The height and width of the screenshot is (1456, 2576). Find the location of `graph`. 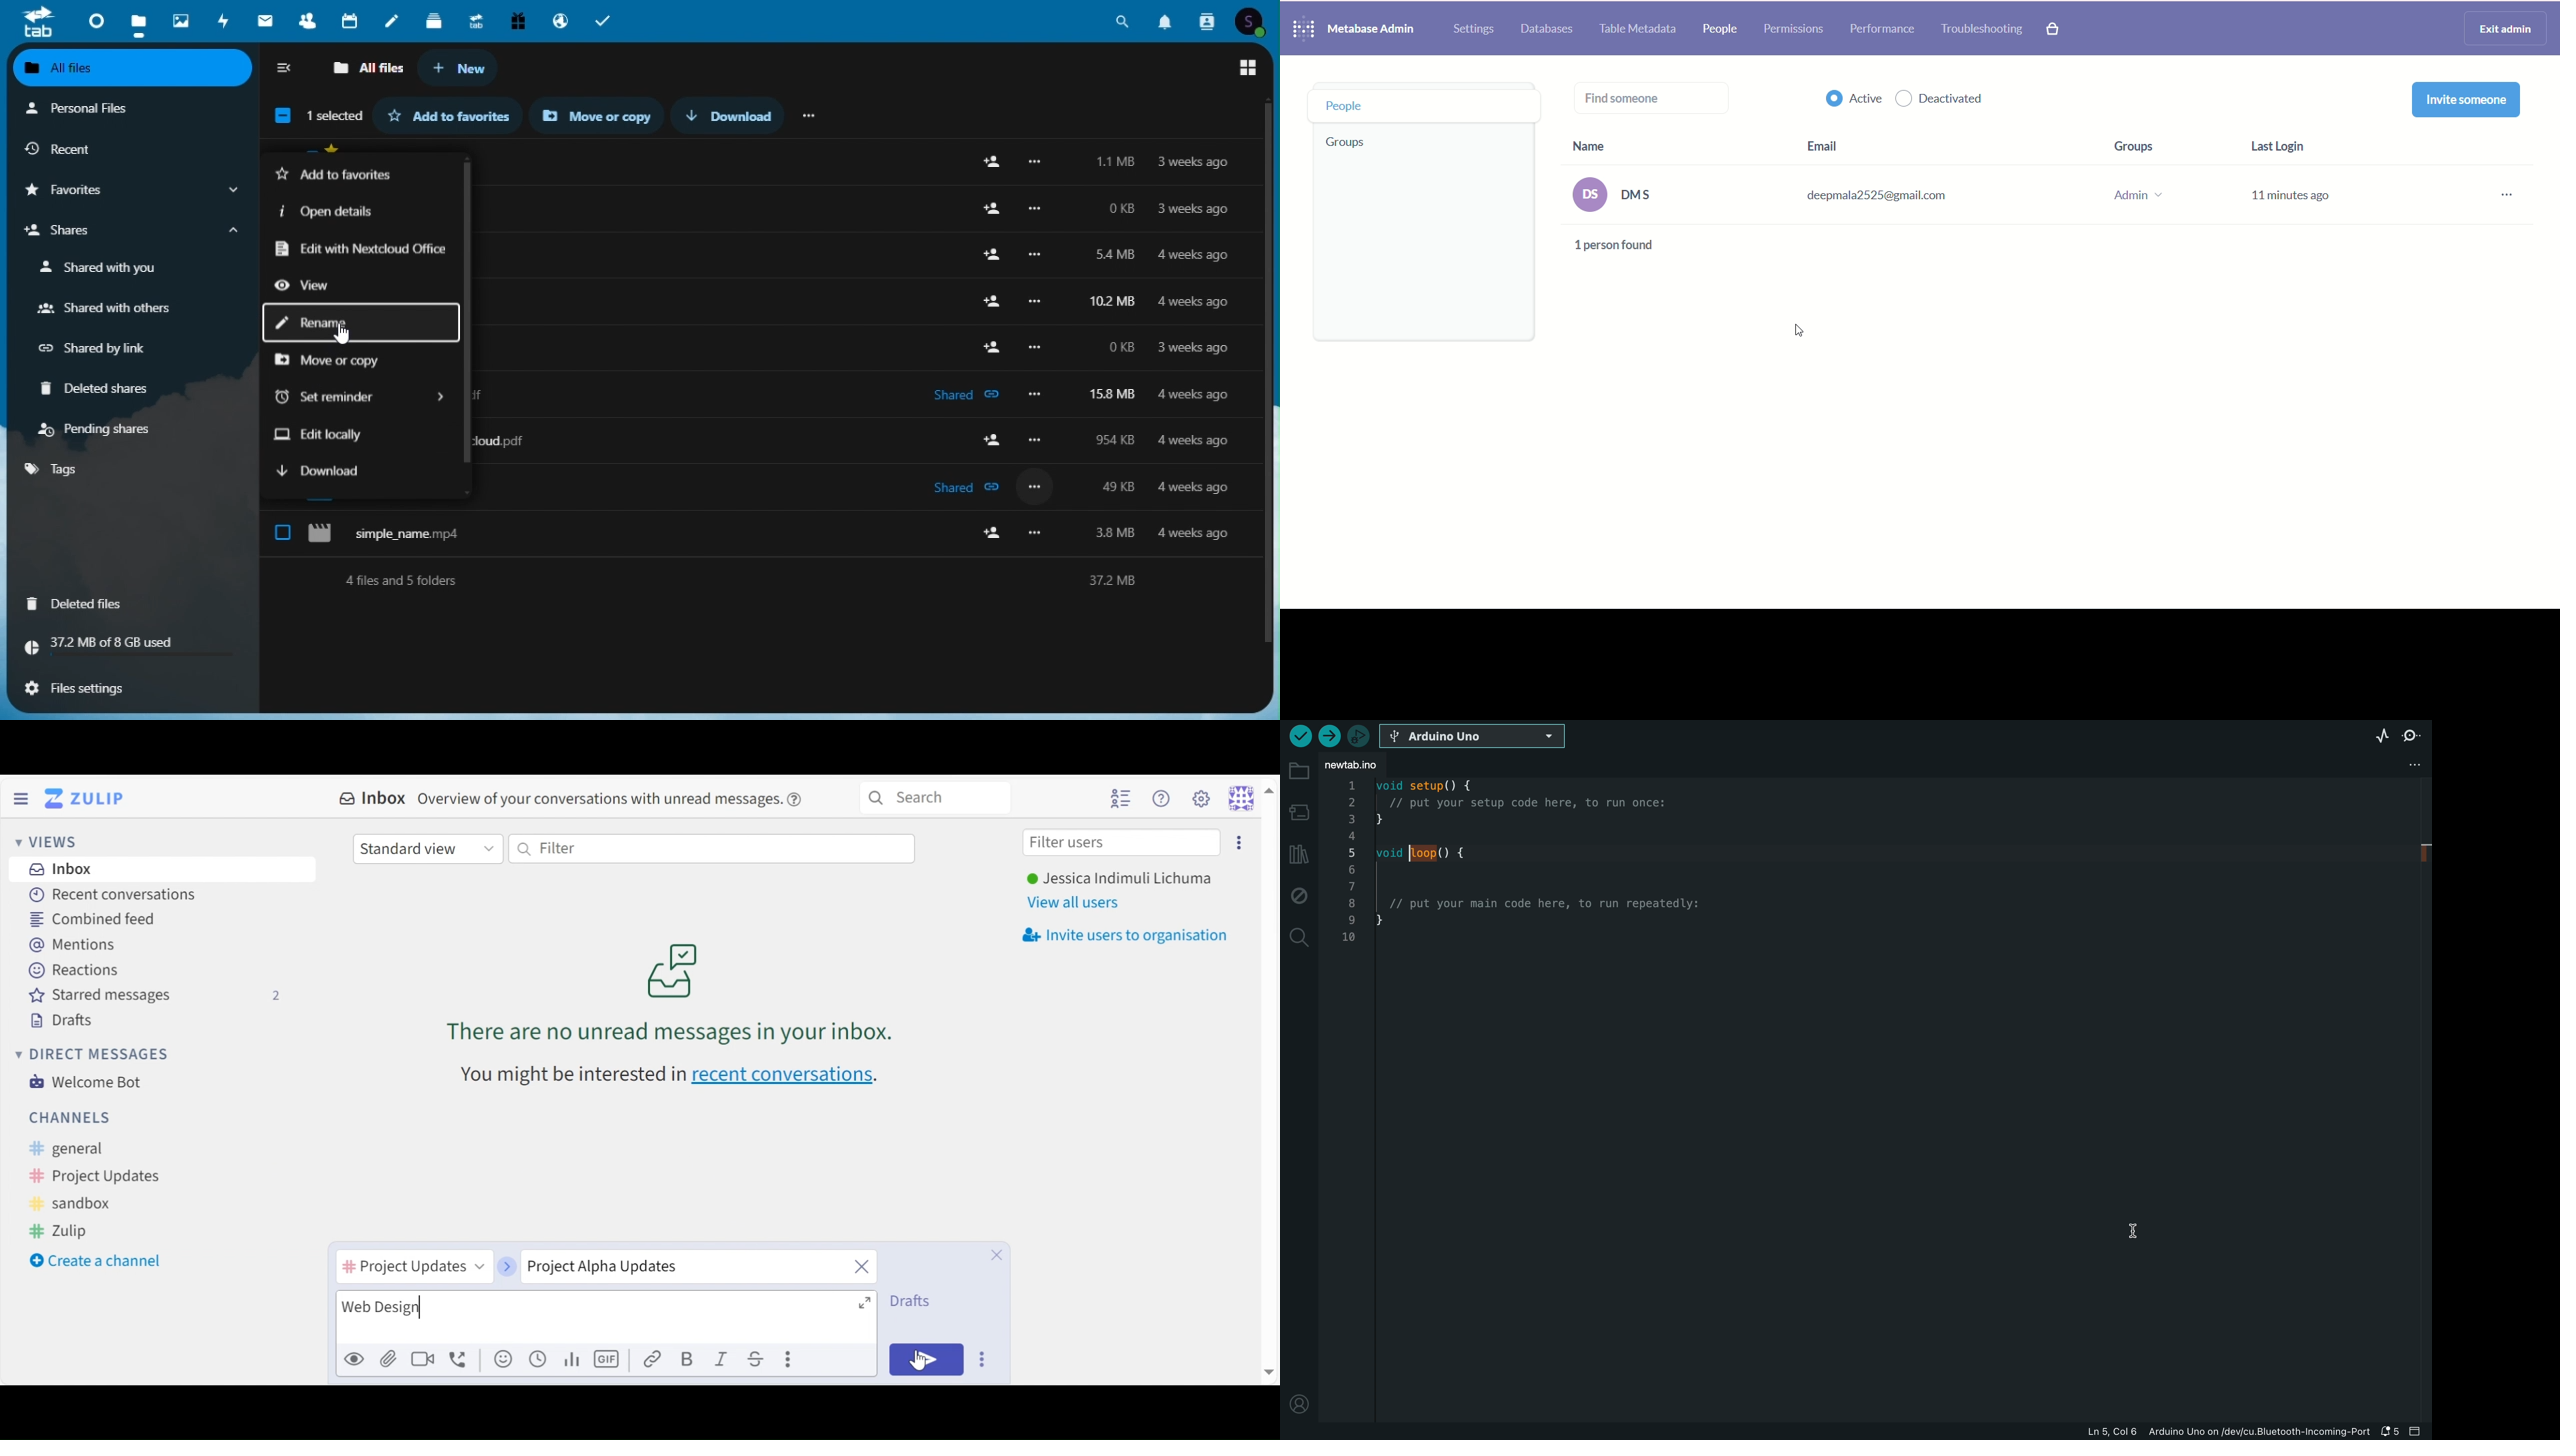

graph is located at coordinates (574, 1359).